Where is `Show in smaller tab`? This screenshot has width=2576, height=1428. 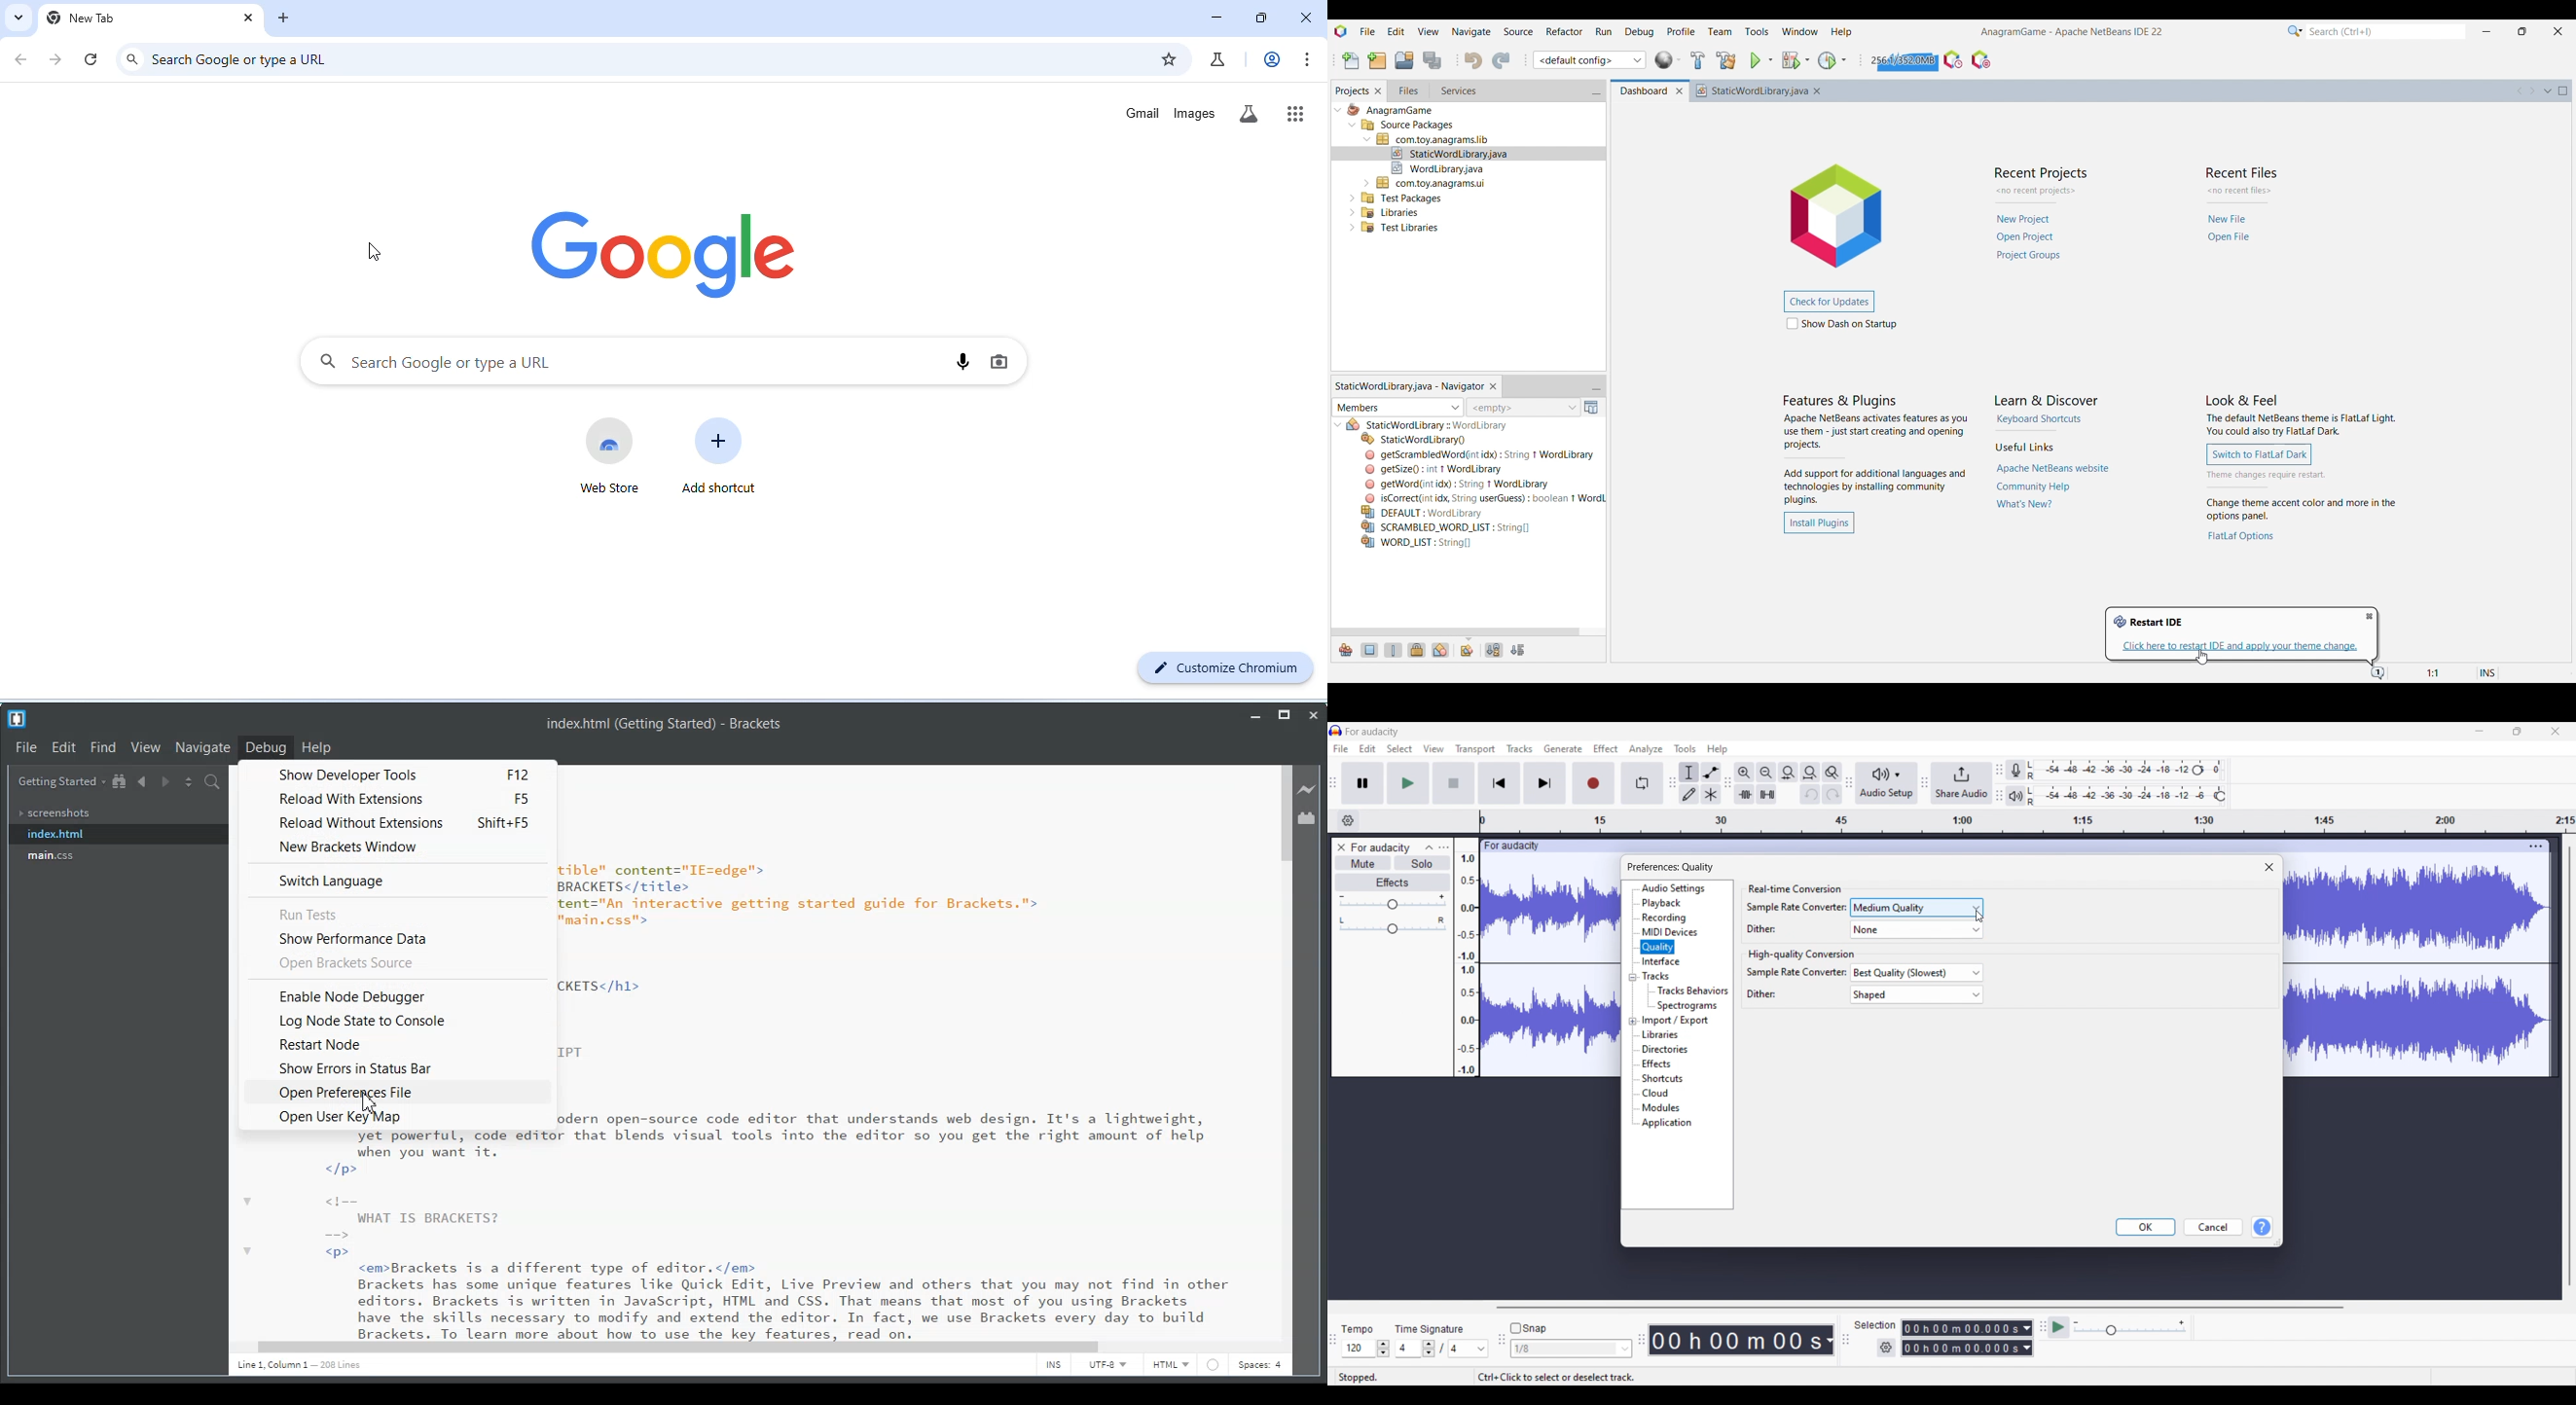
Show in smaller tab is located at coordinates (2517, 731).